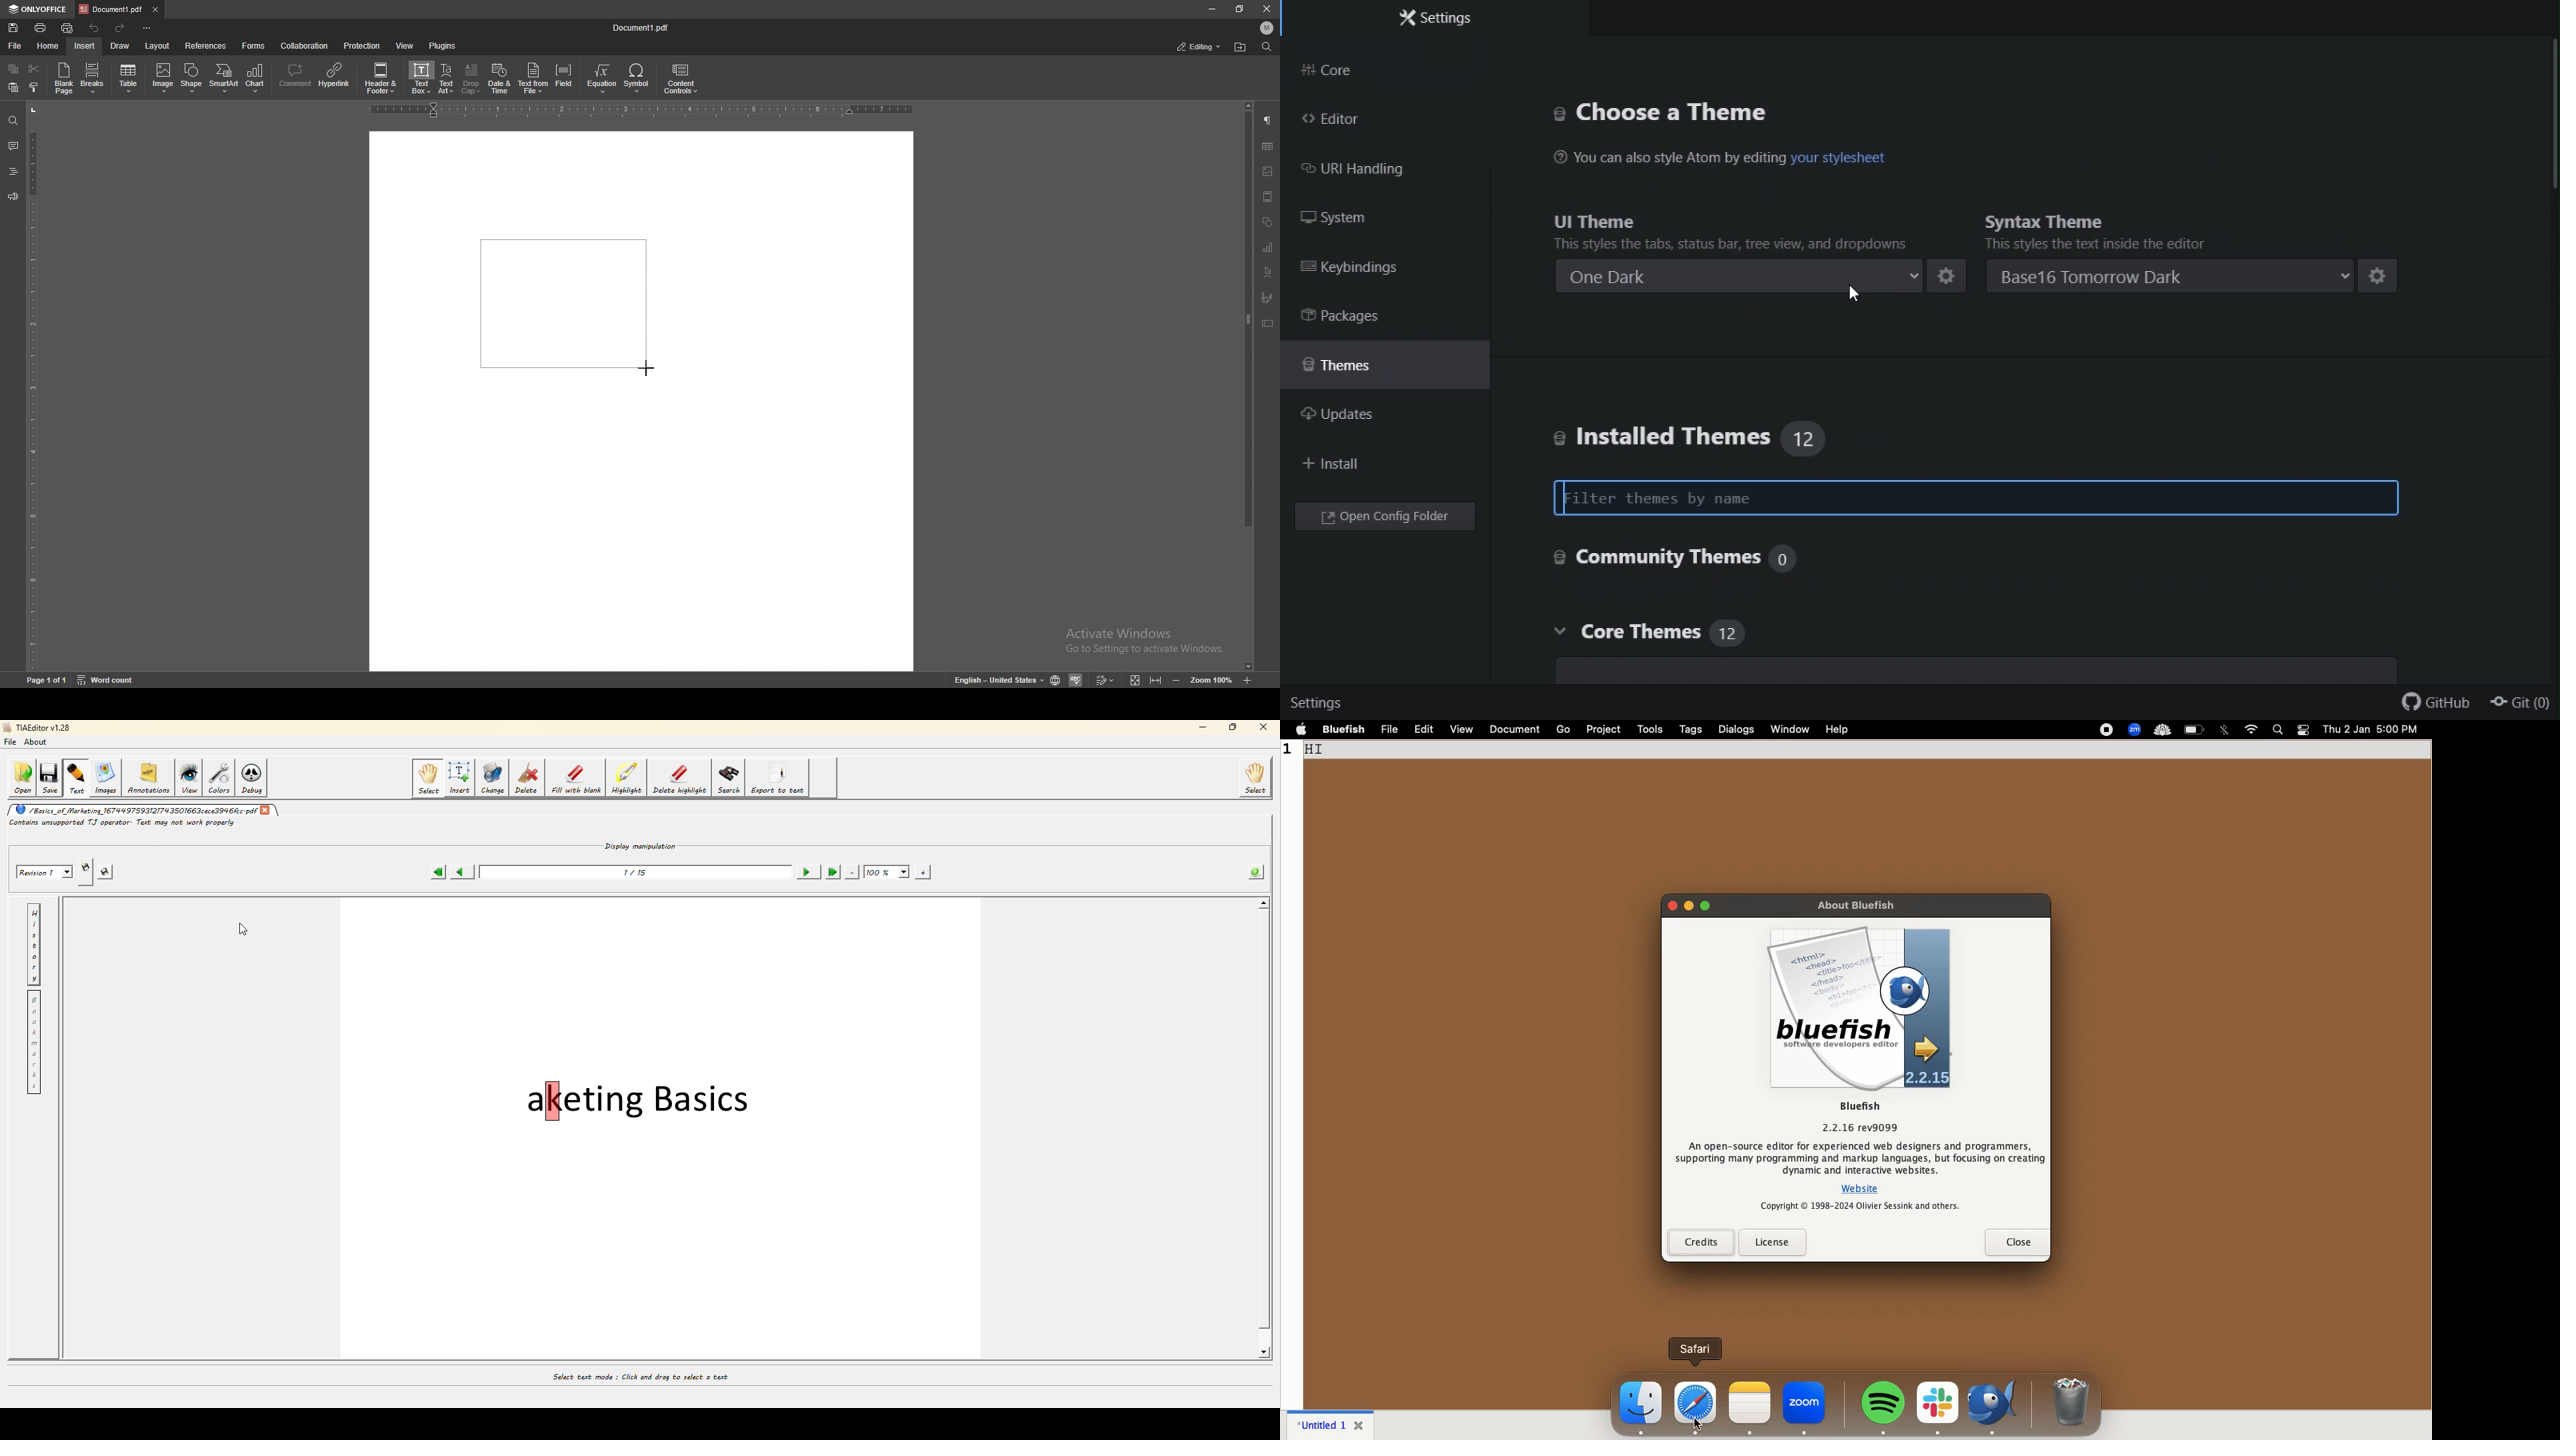  What do you see at coordinates (96, 28) in the screenshot?
I see `undo` at bounding box center [96, 28].